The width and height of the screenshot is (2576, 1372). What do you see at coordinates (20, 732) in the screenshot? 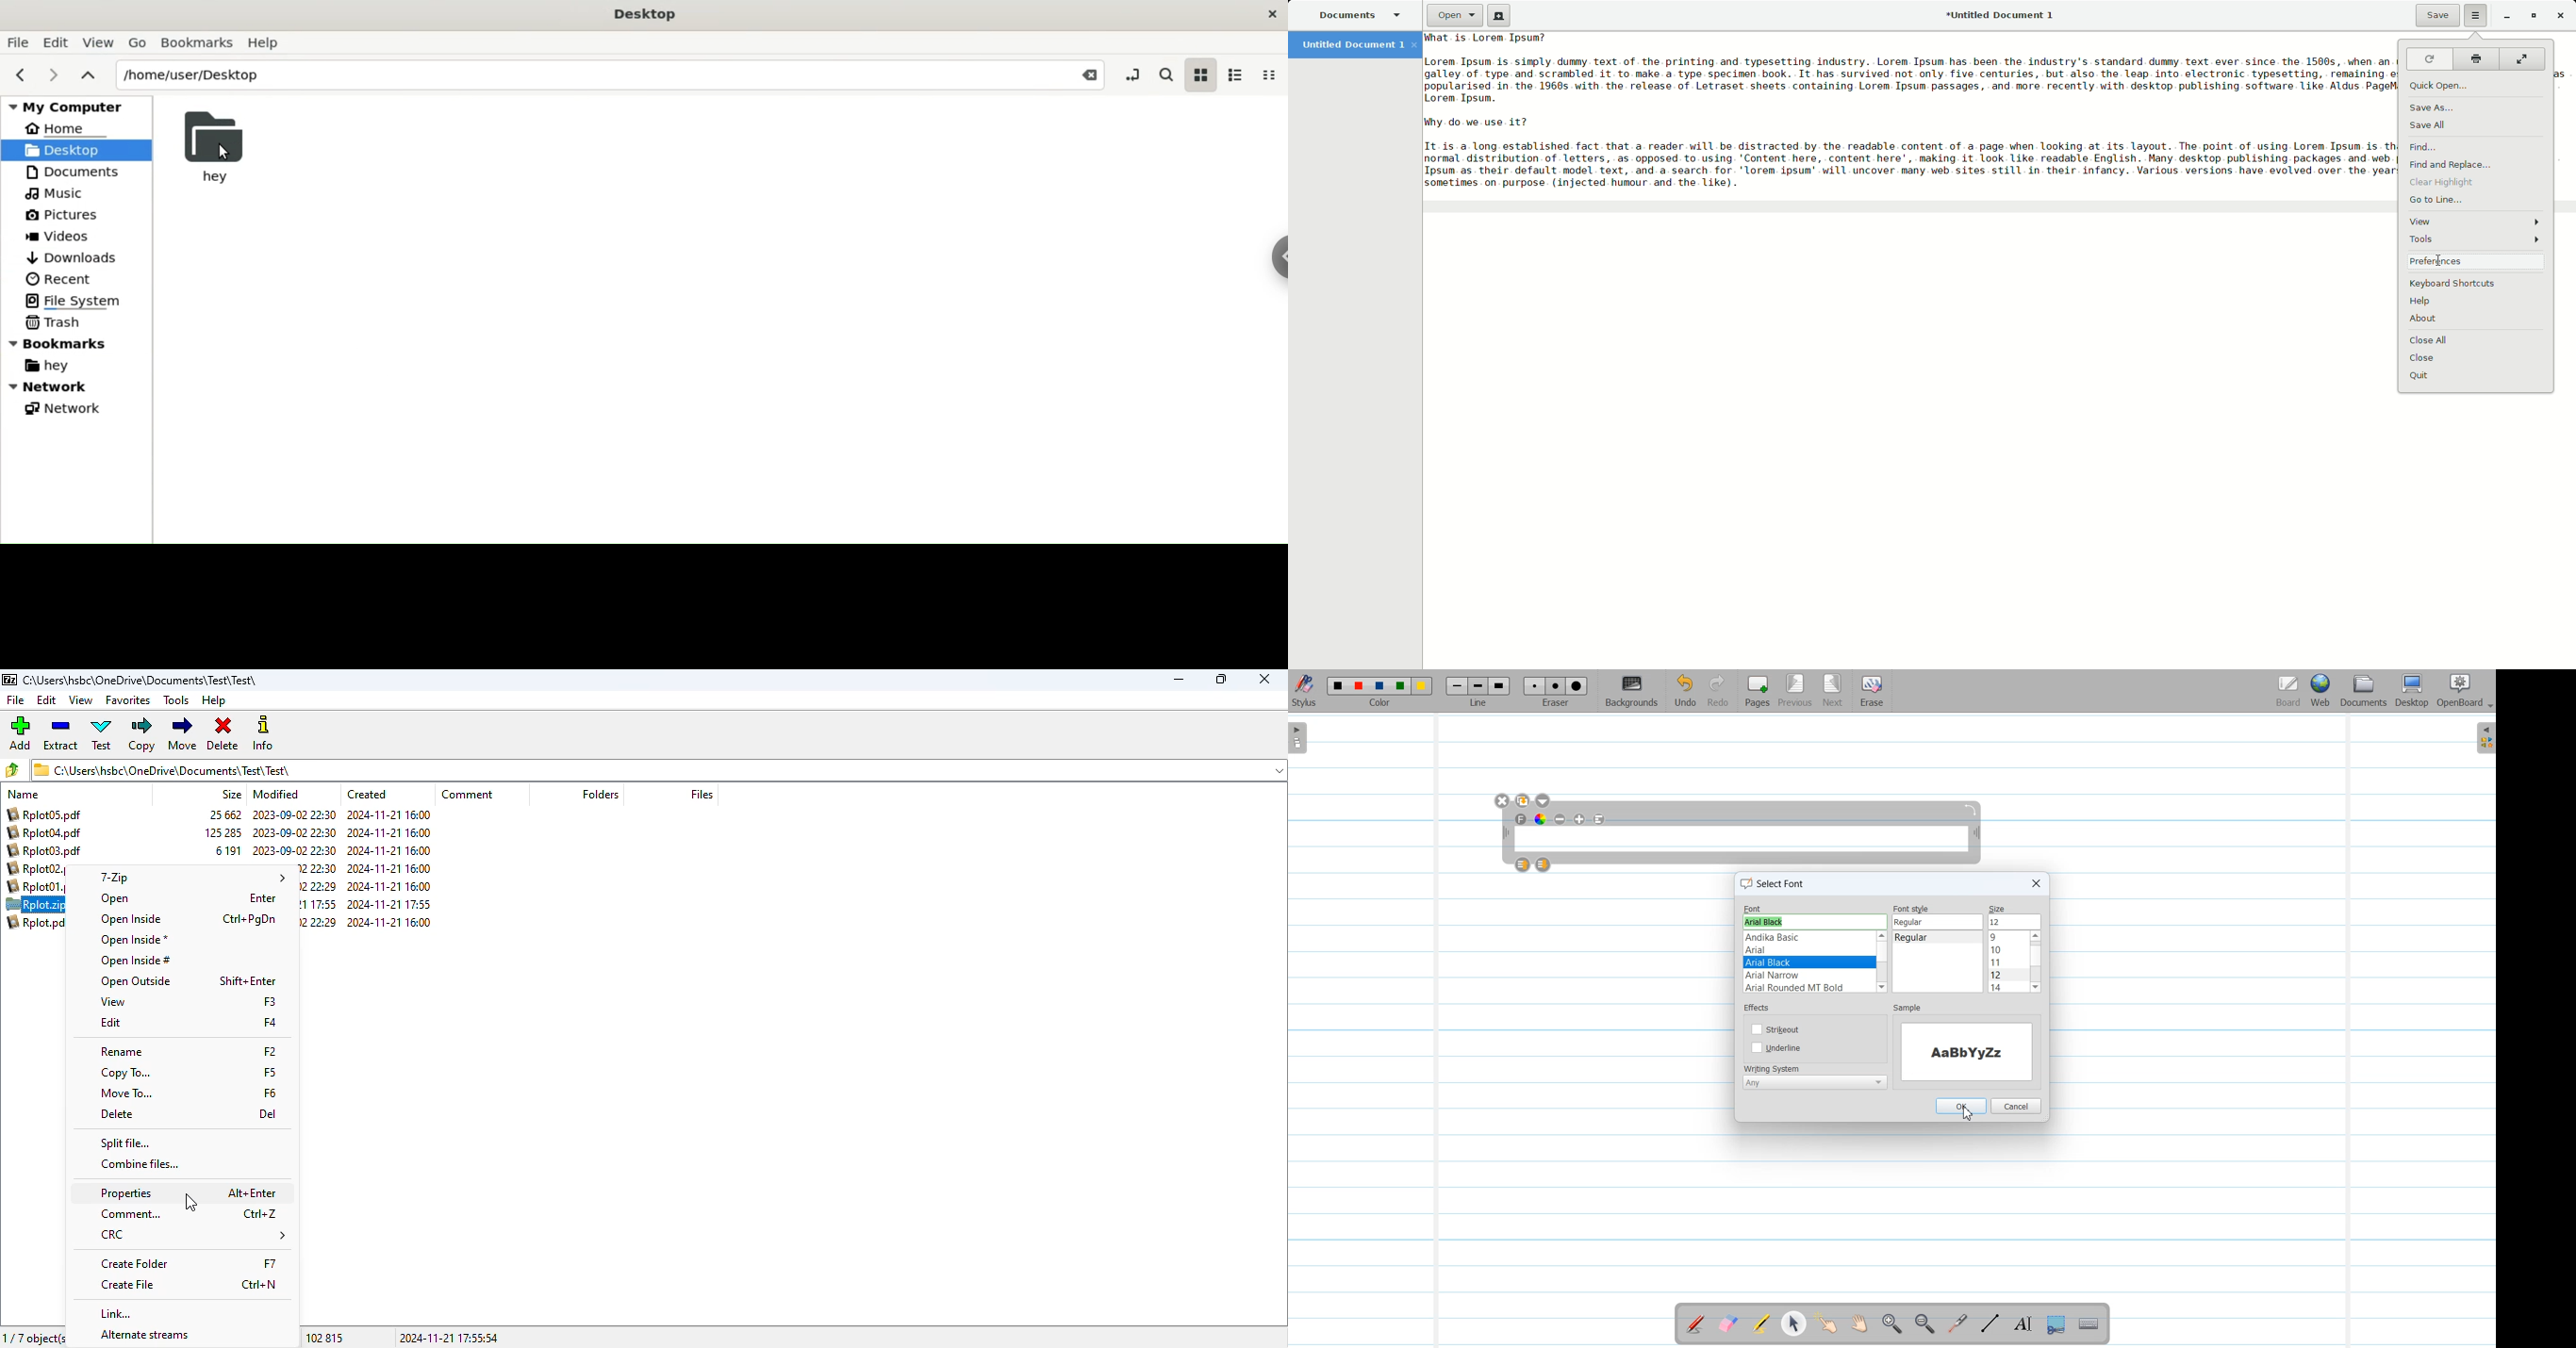
I see `add` at bounding box center [20, 732].